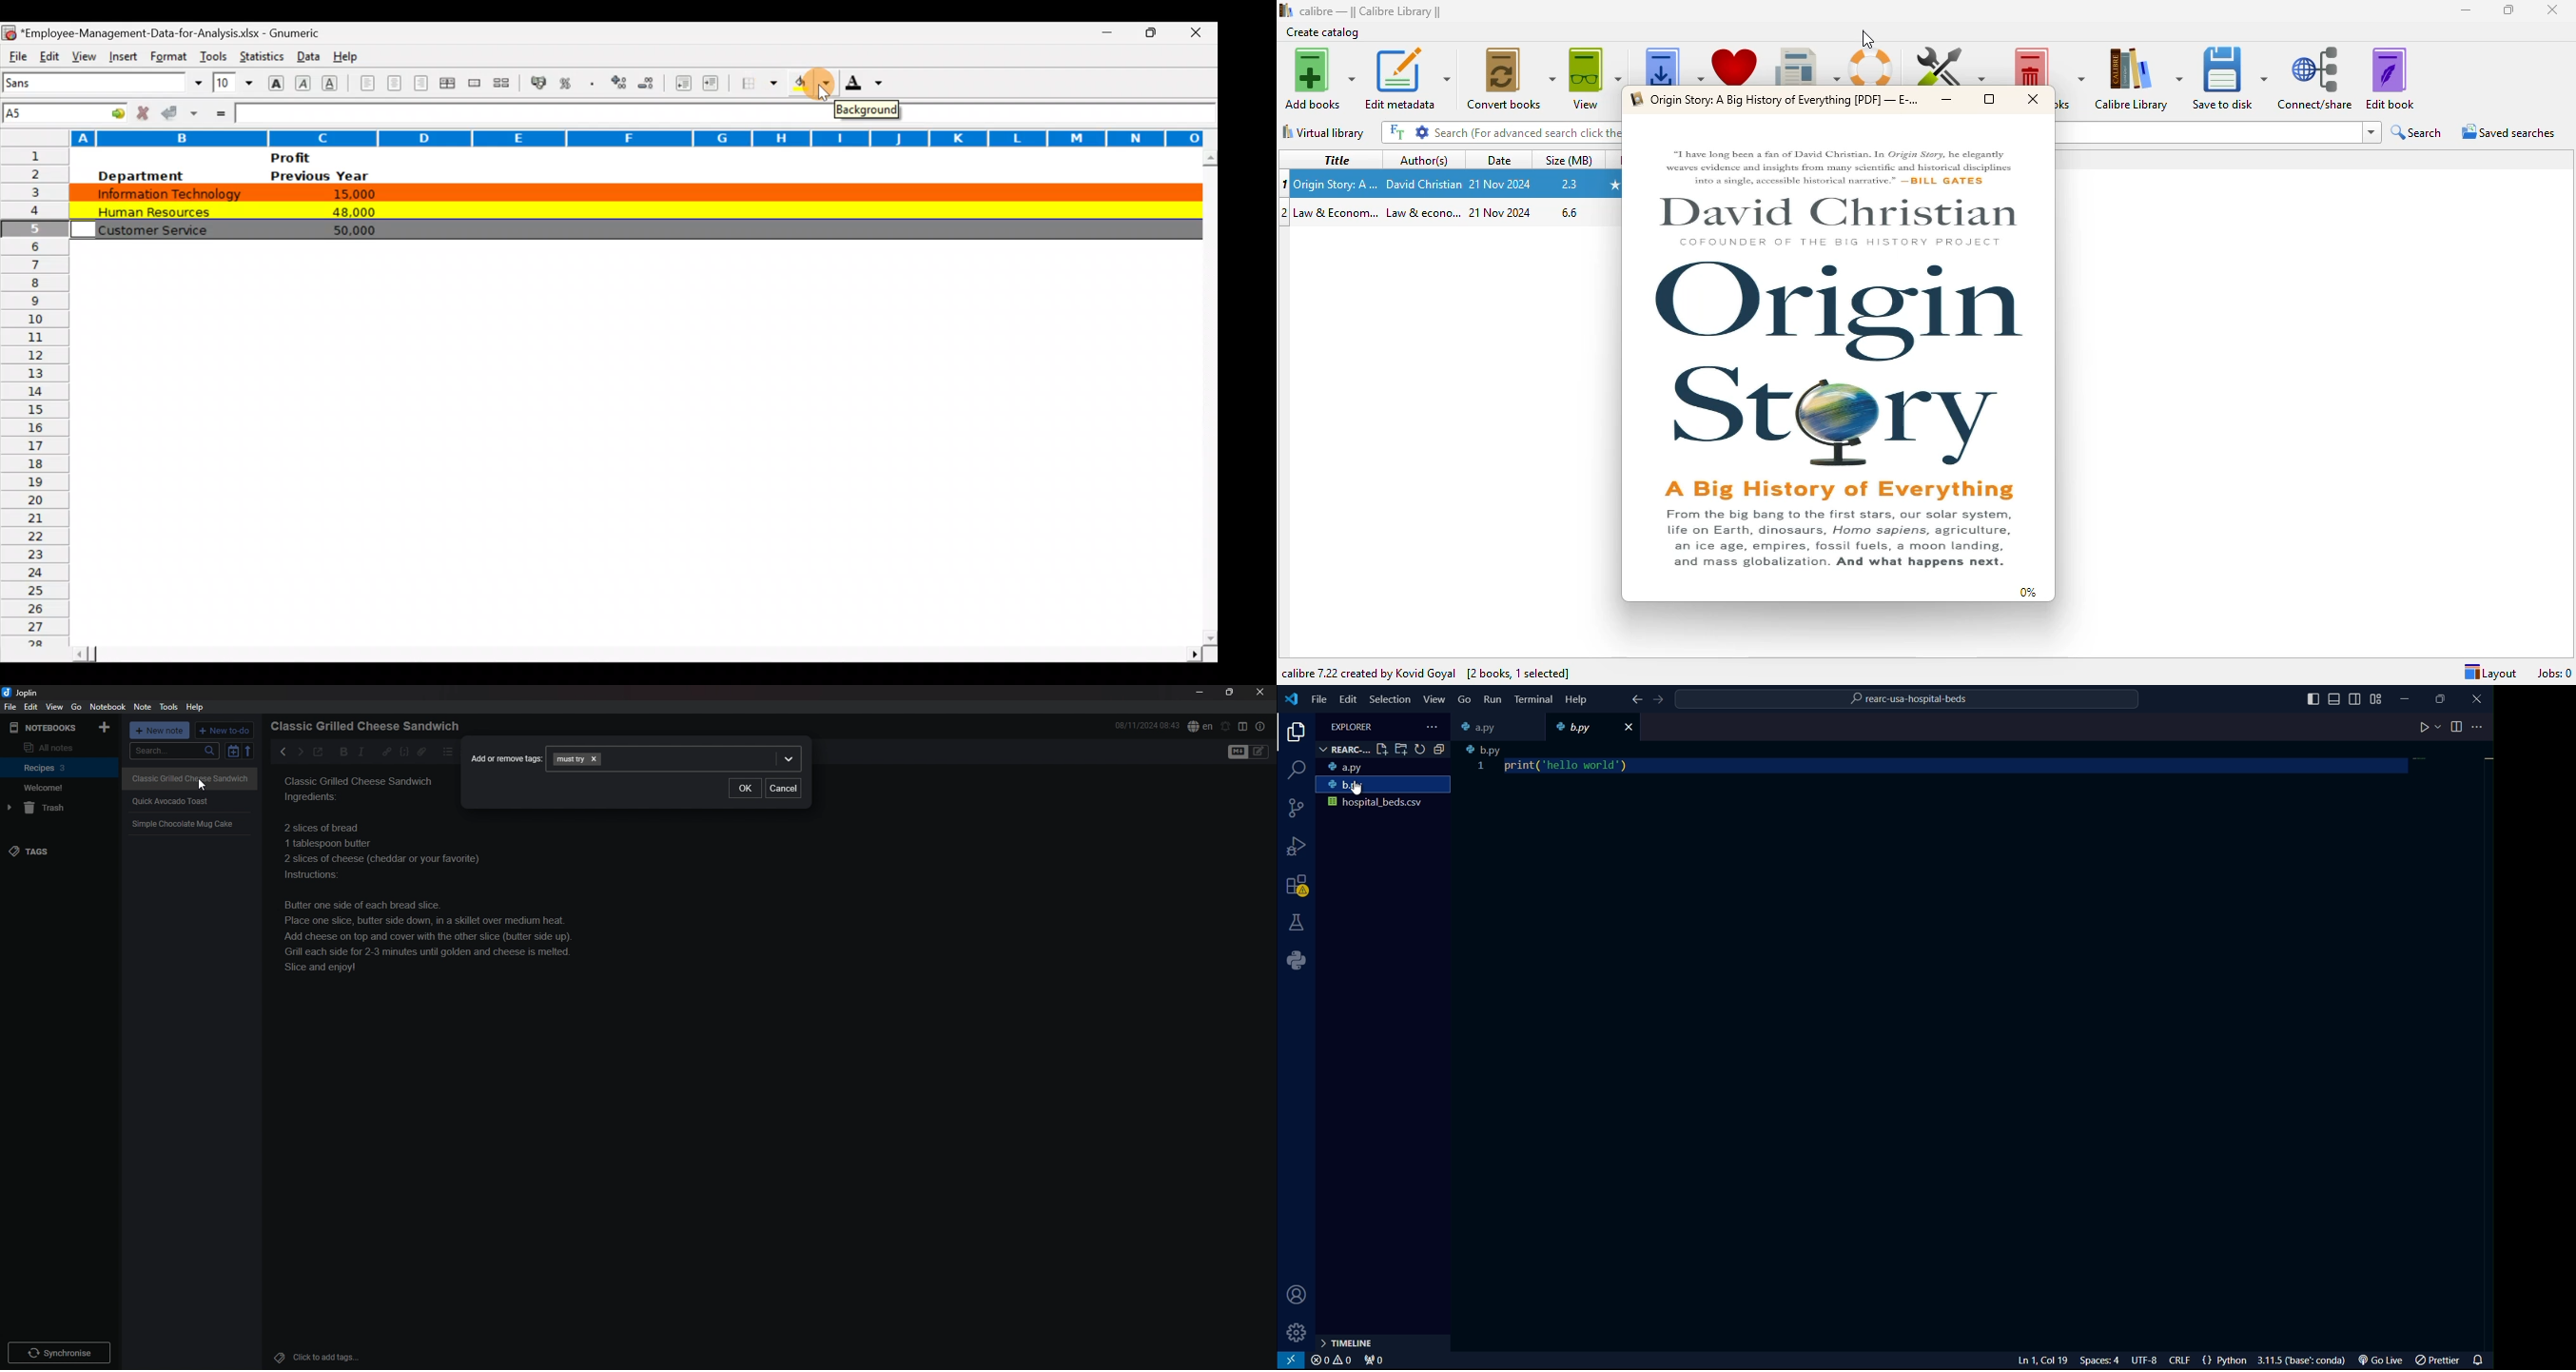 The height and width of the screenshot is (1372, 2576). Describe the element at coordinates (1286, 10) in the screenshot. I see `logo` at that location.